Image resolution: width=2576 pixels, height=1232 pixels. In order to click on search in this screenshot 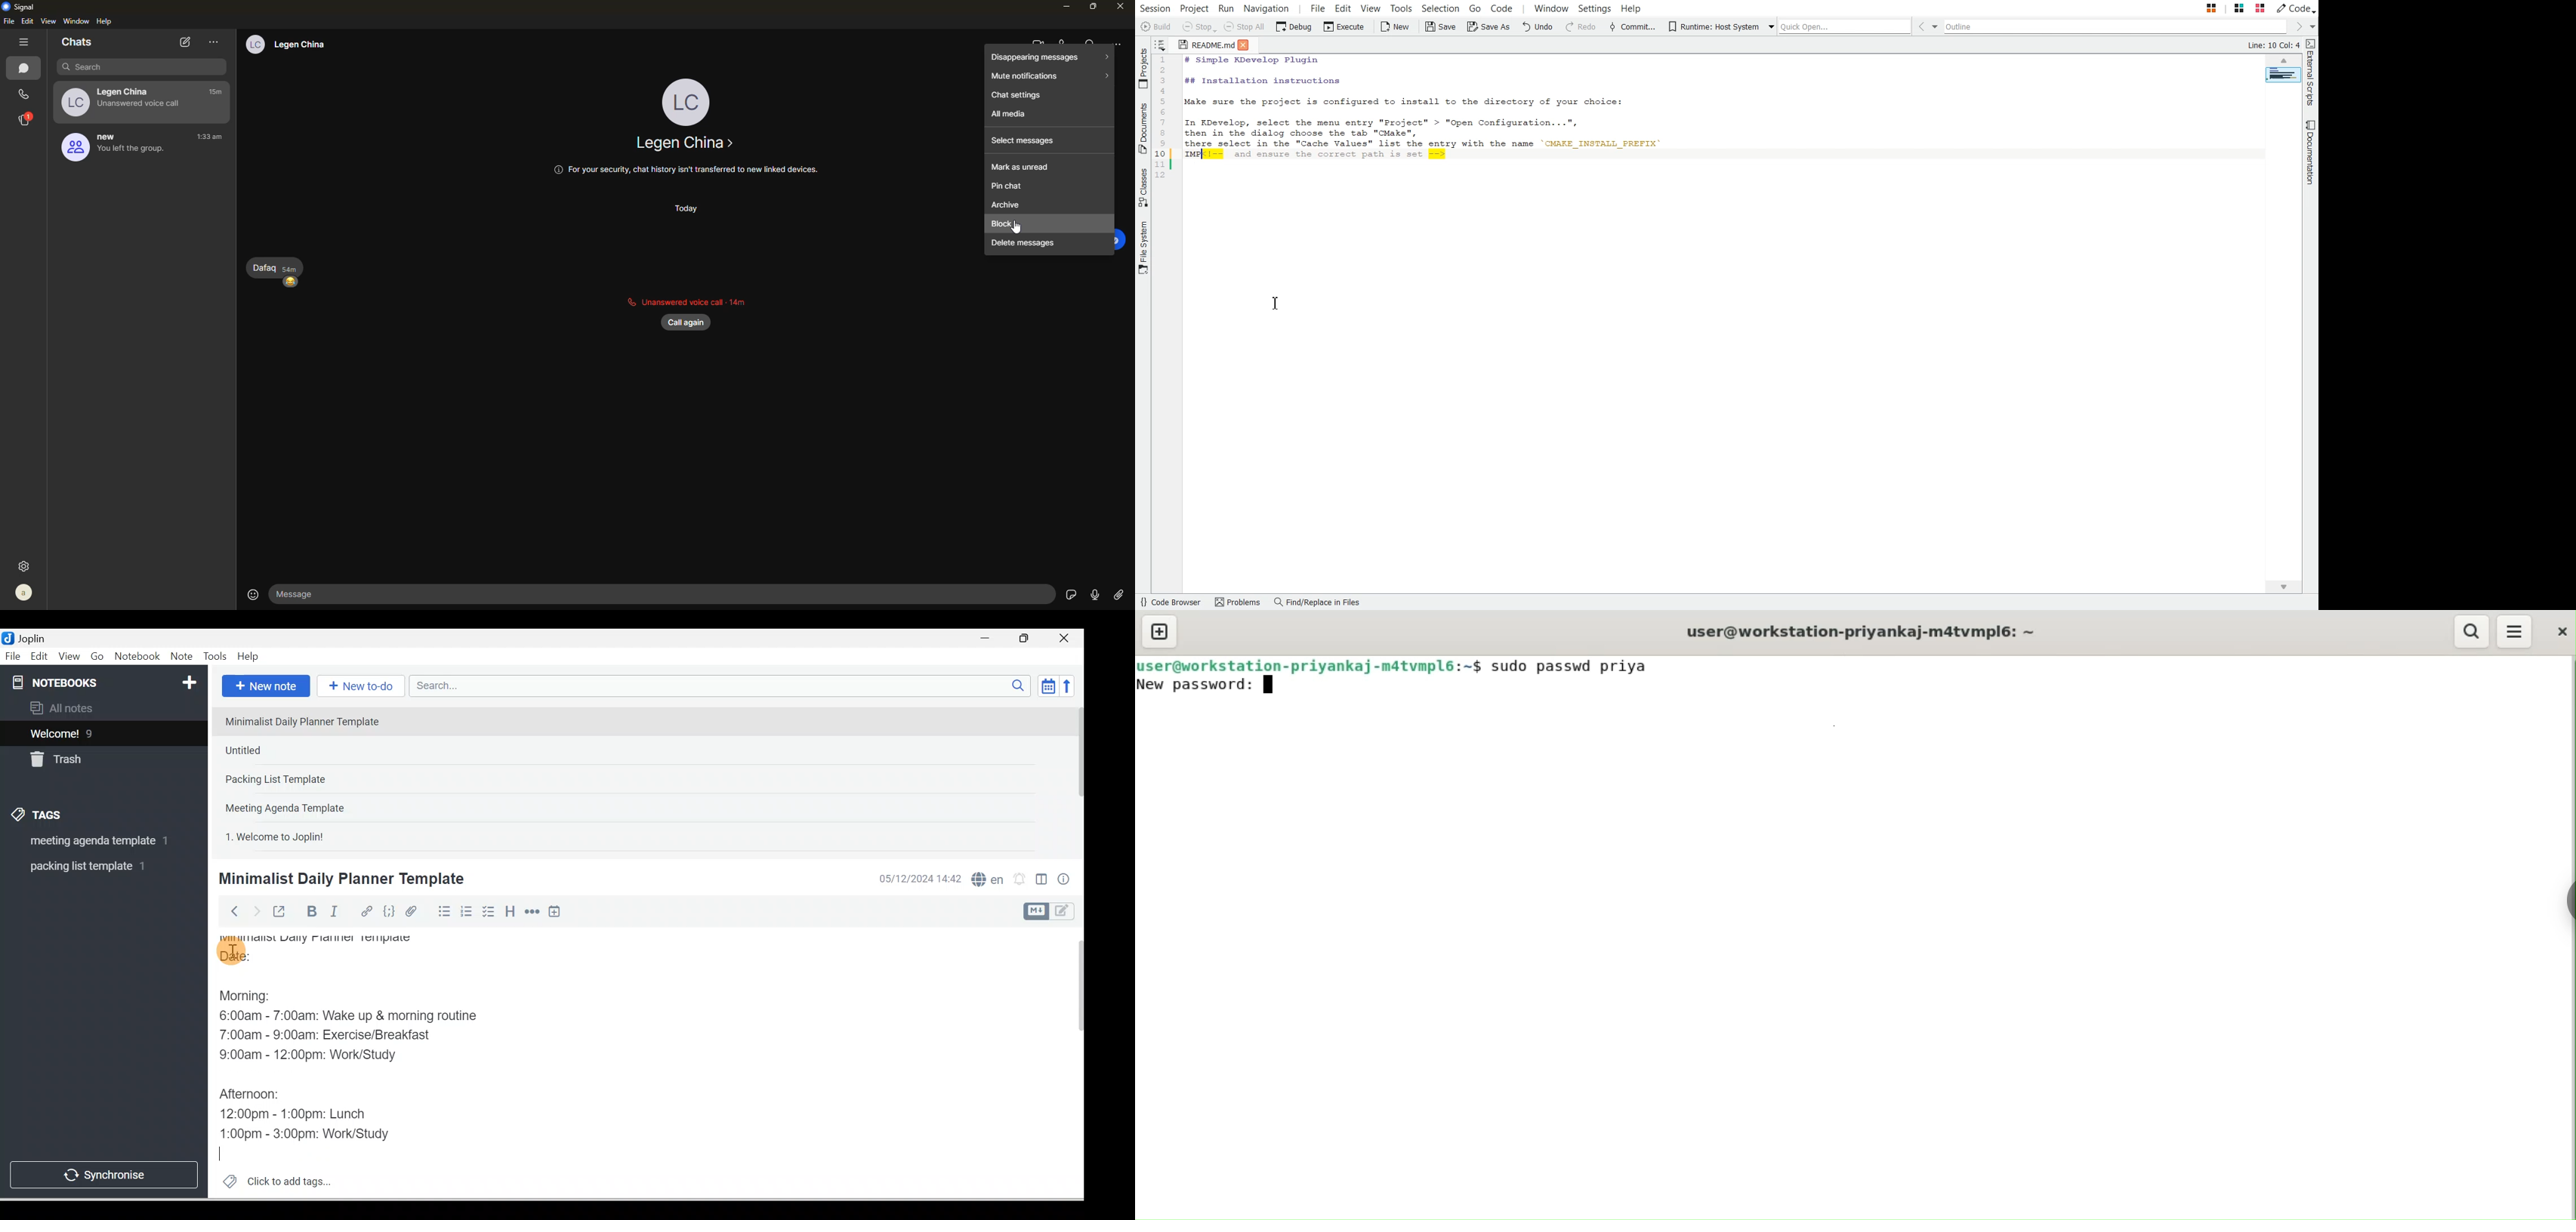, I will do `click(1090, 44)`.